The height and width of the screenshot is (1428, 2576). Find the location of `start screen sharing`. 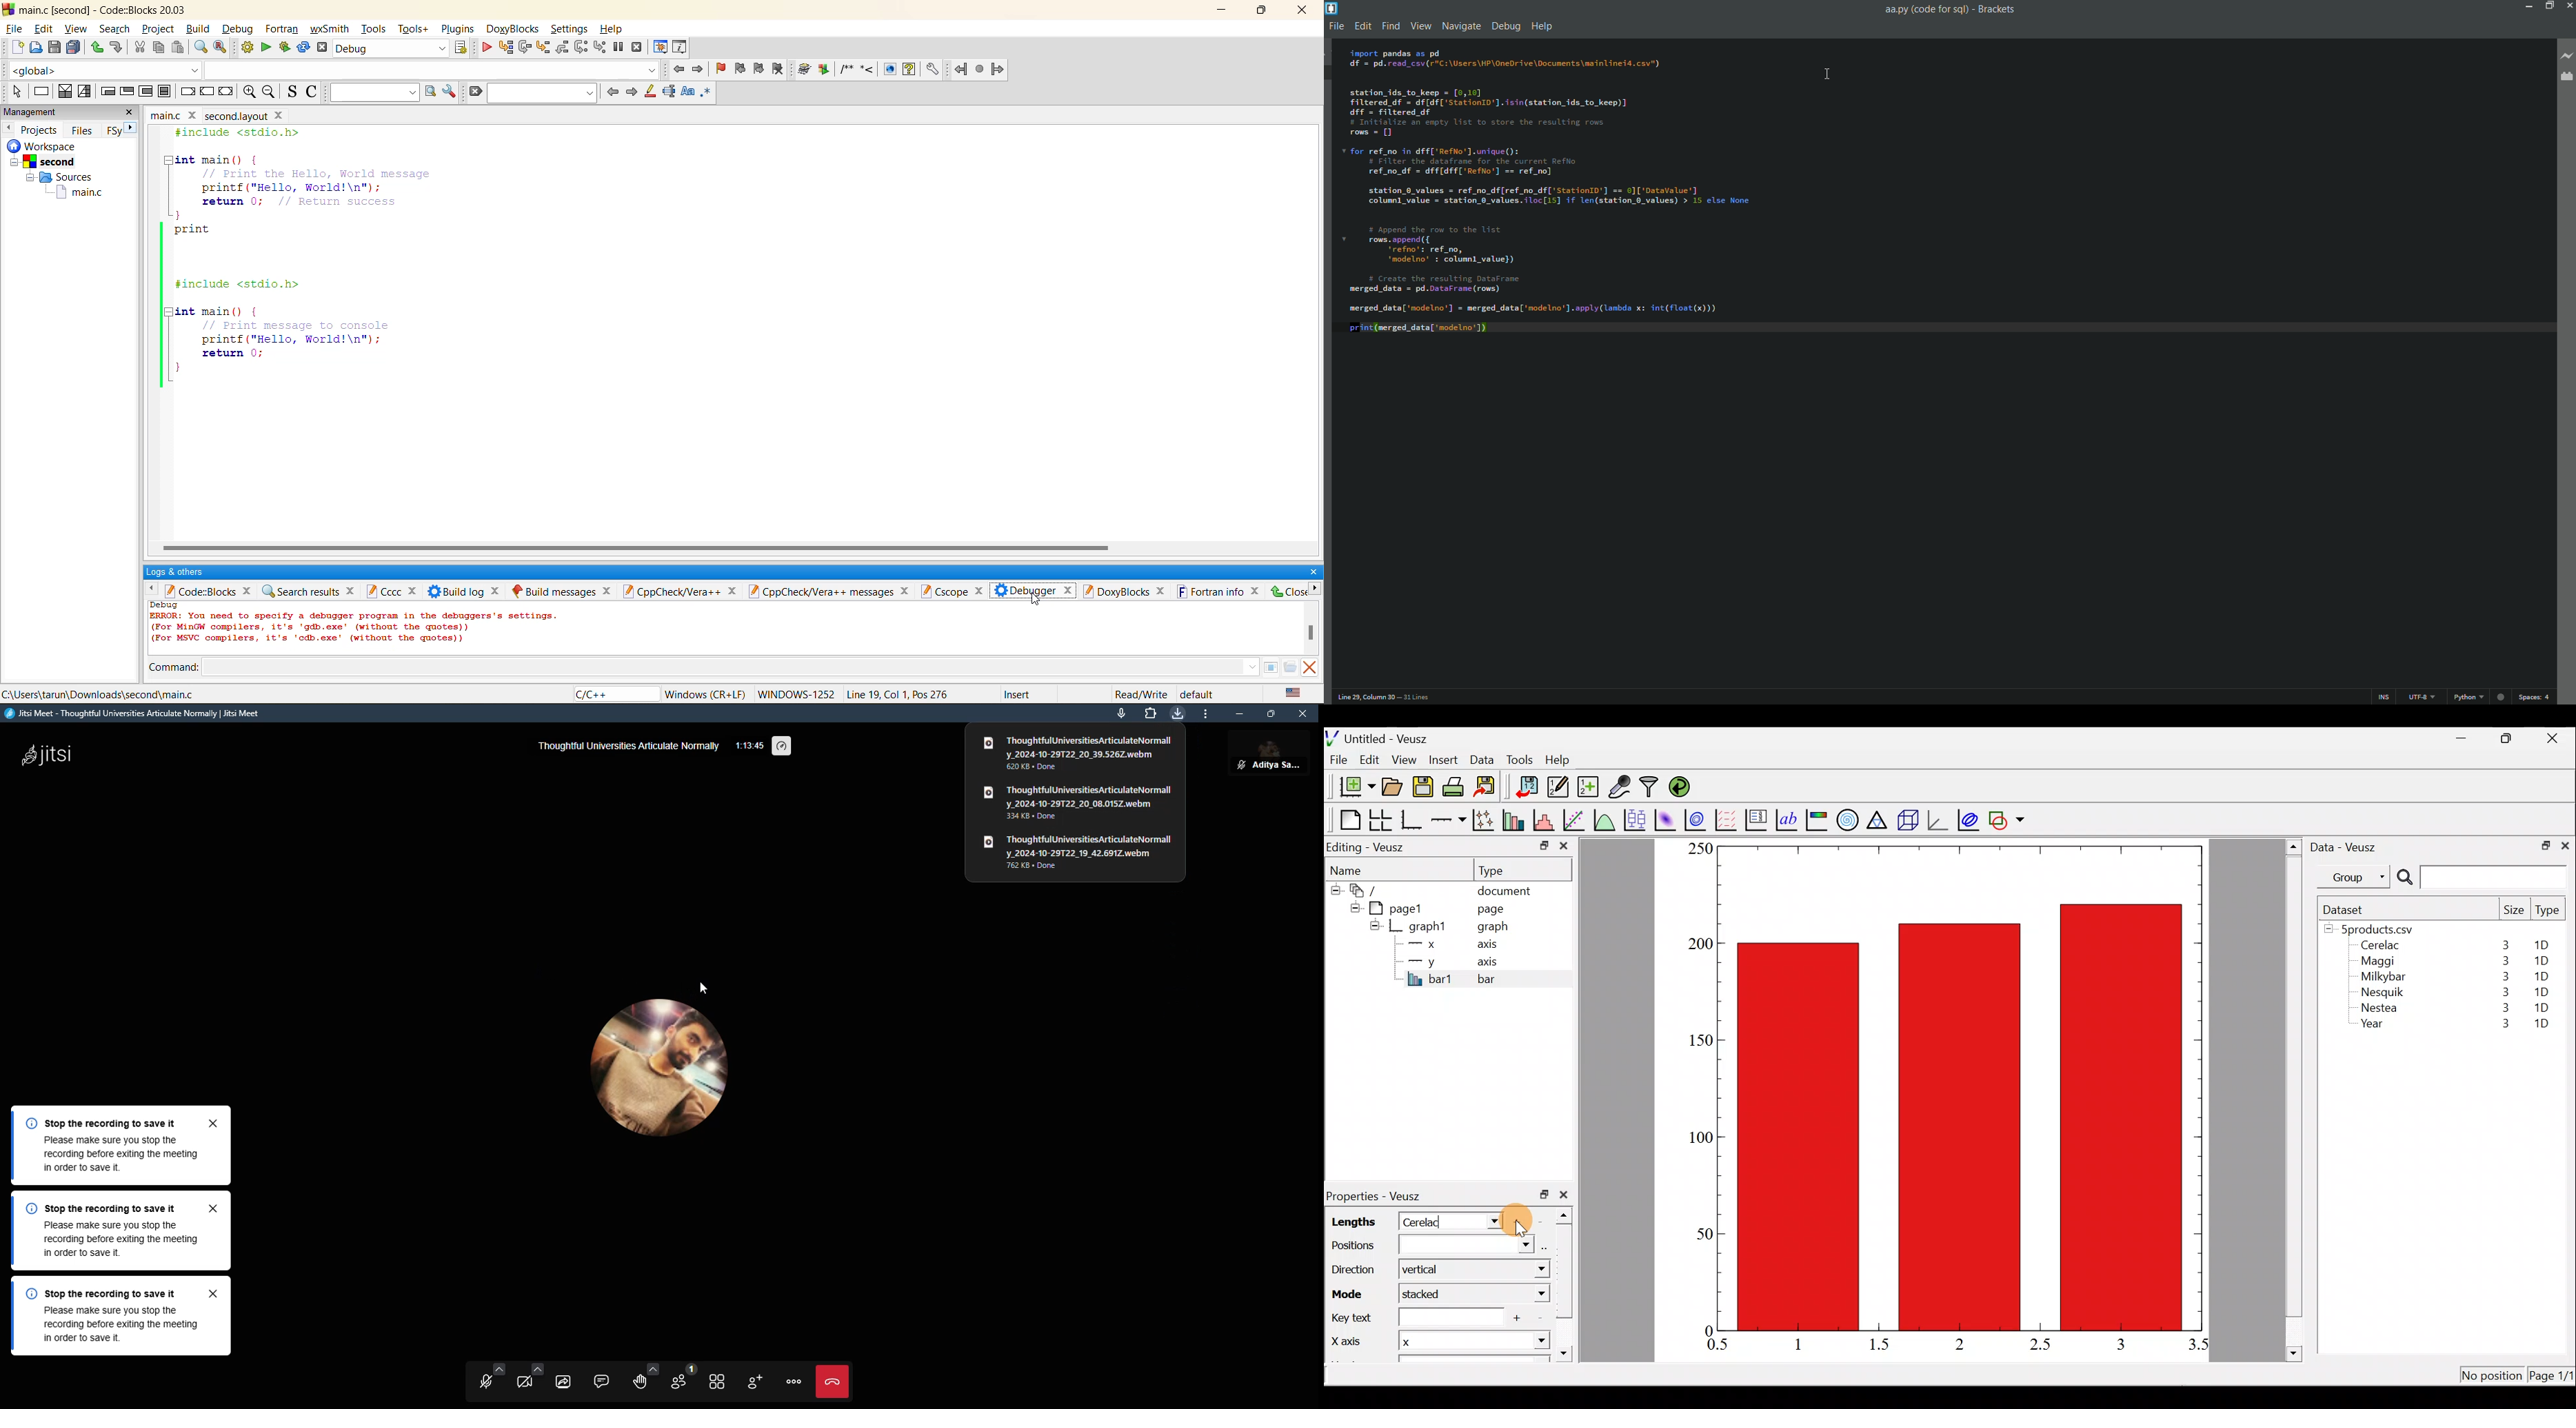

start screen sharing is located at coordinates (560, 1378).